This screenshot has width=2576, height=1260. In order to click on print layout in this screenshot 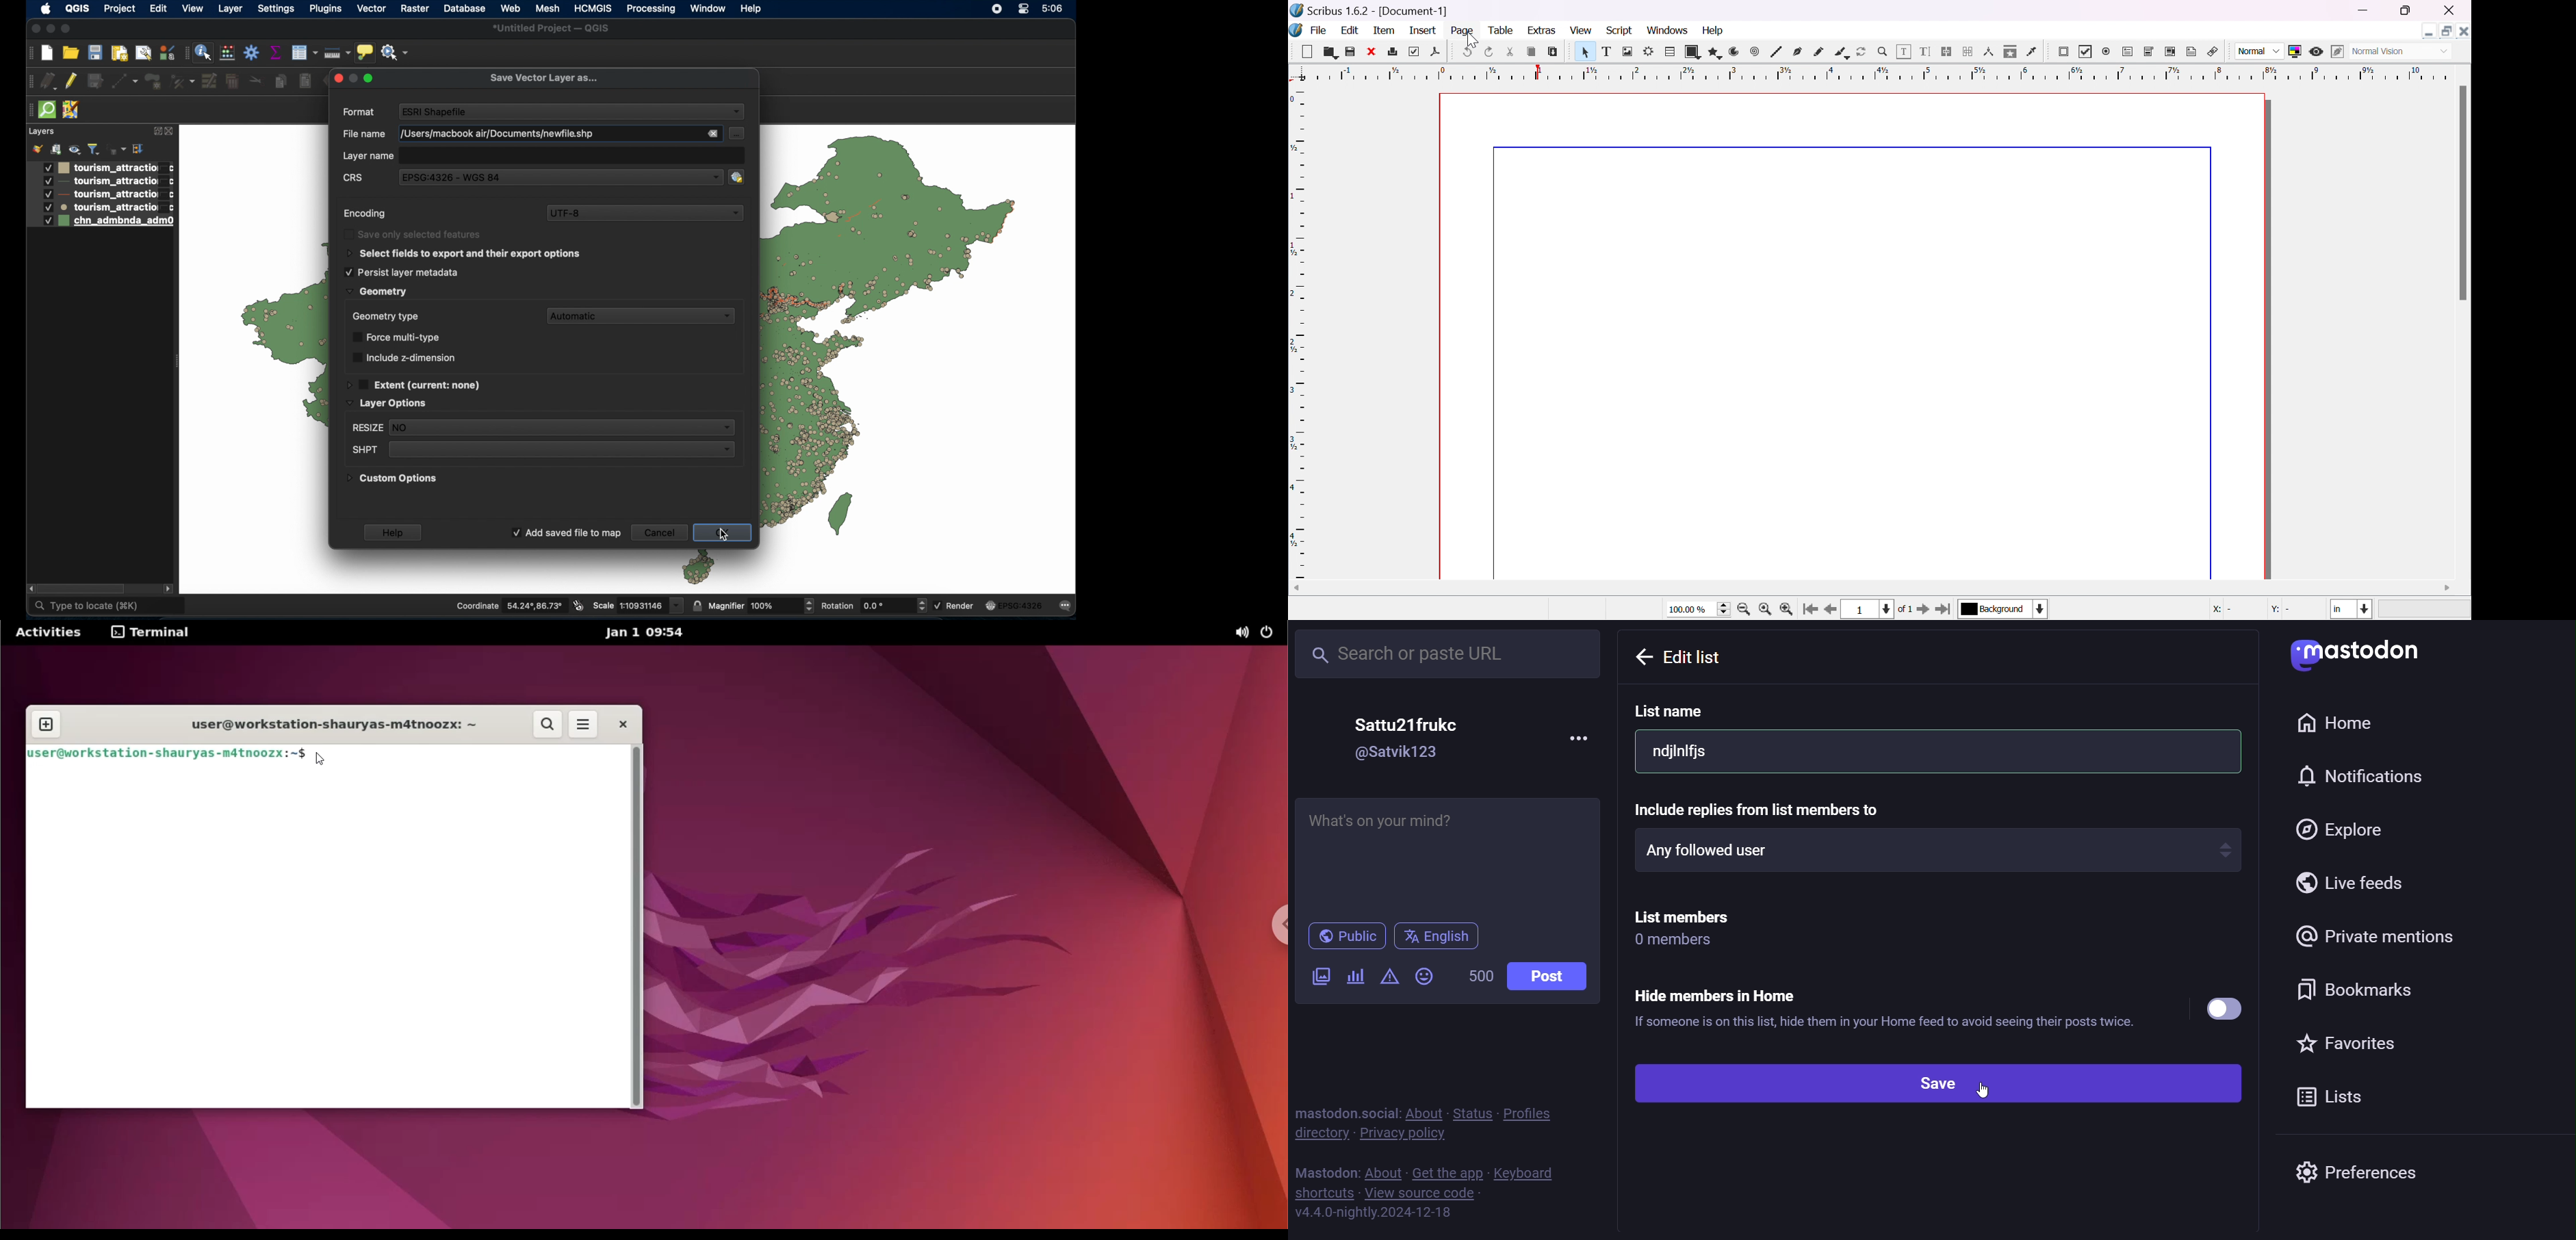, I will do `click(120, 52)`.